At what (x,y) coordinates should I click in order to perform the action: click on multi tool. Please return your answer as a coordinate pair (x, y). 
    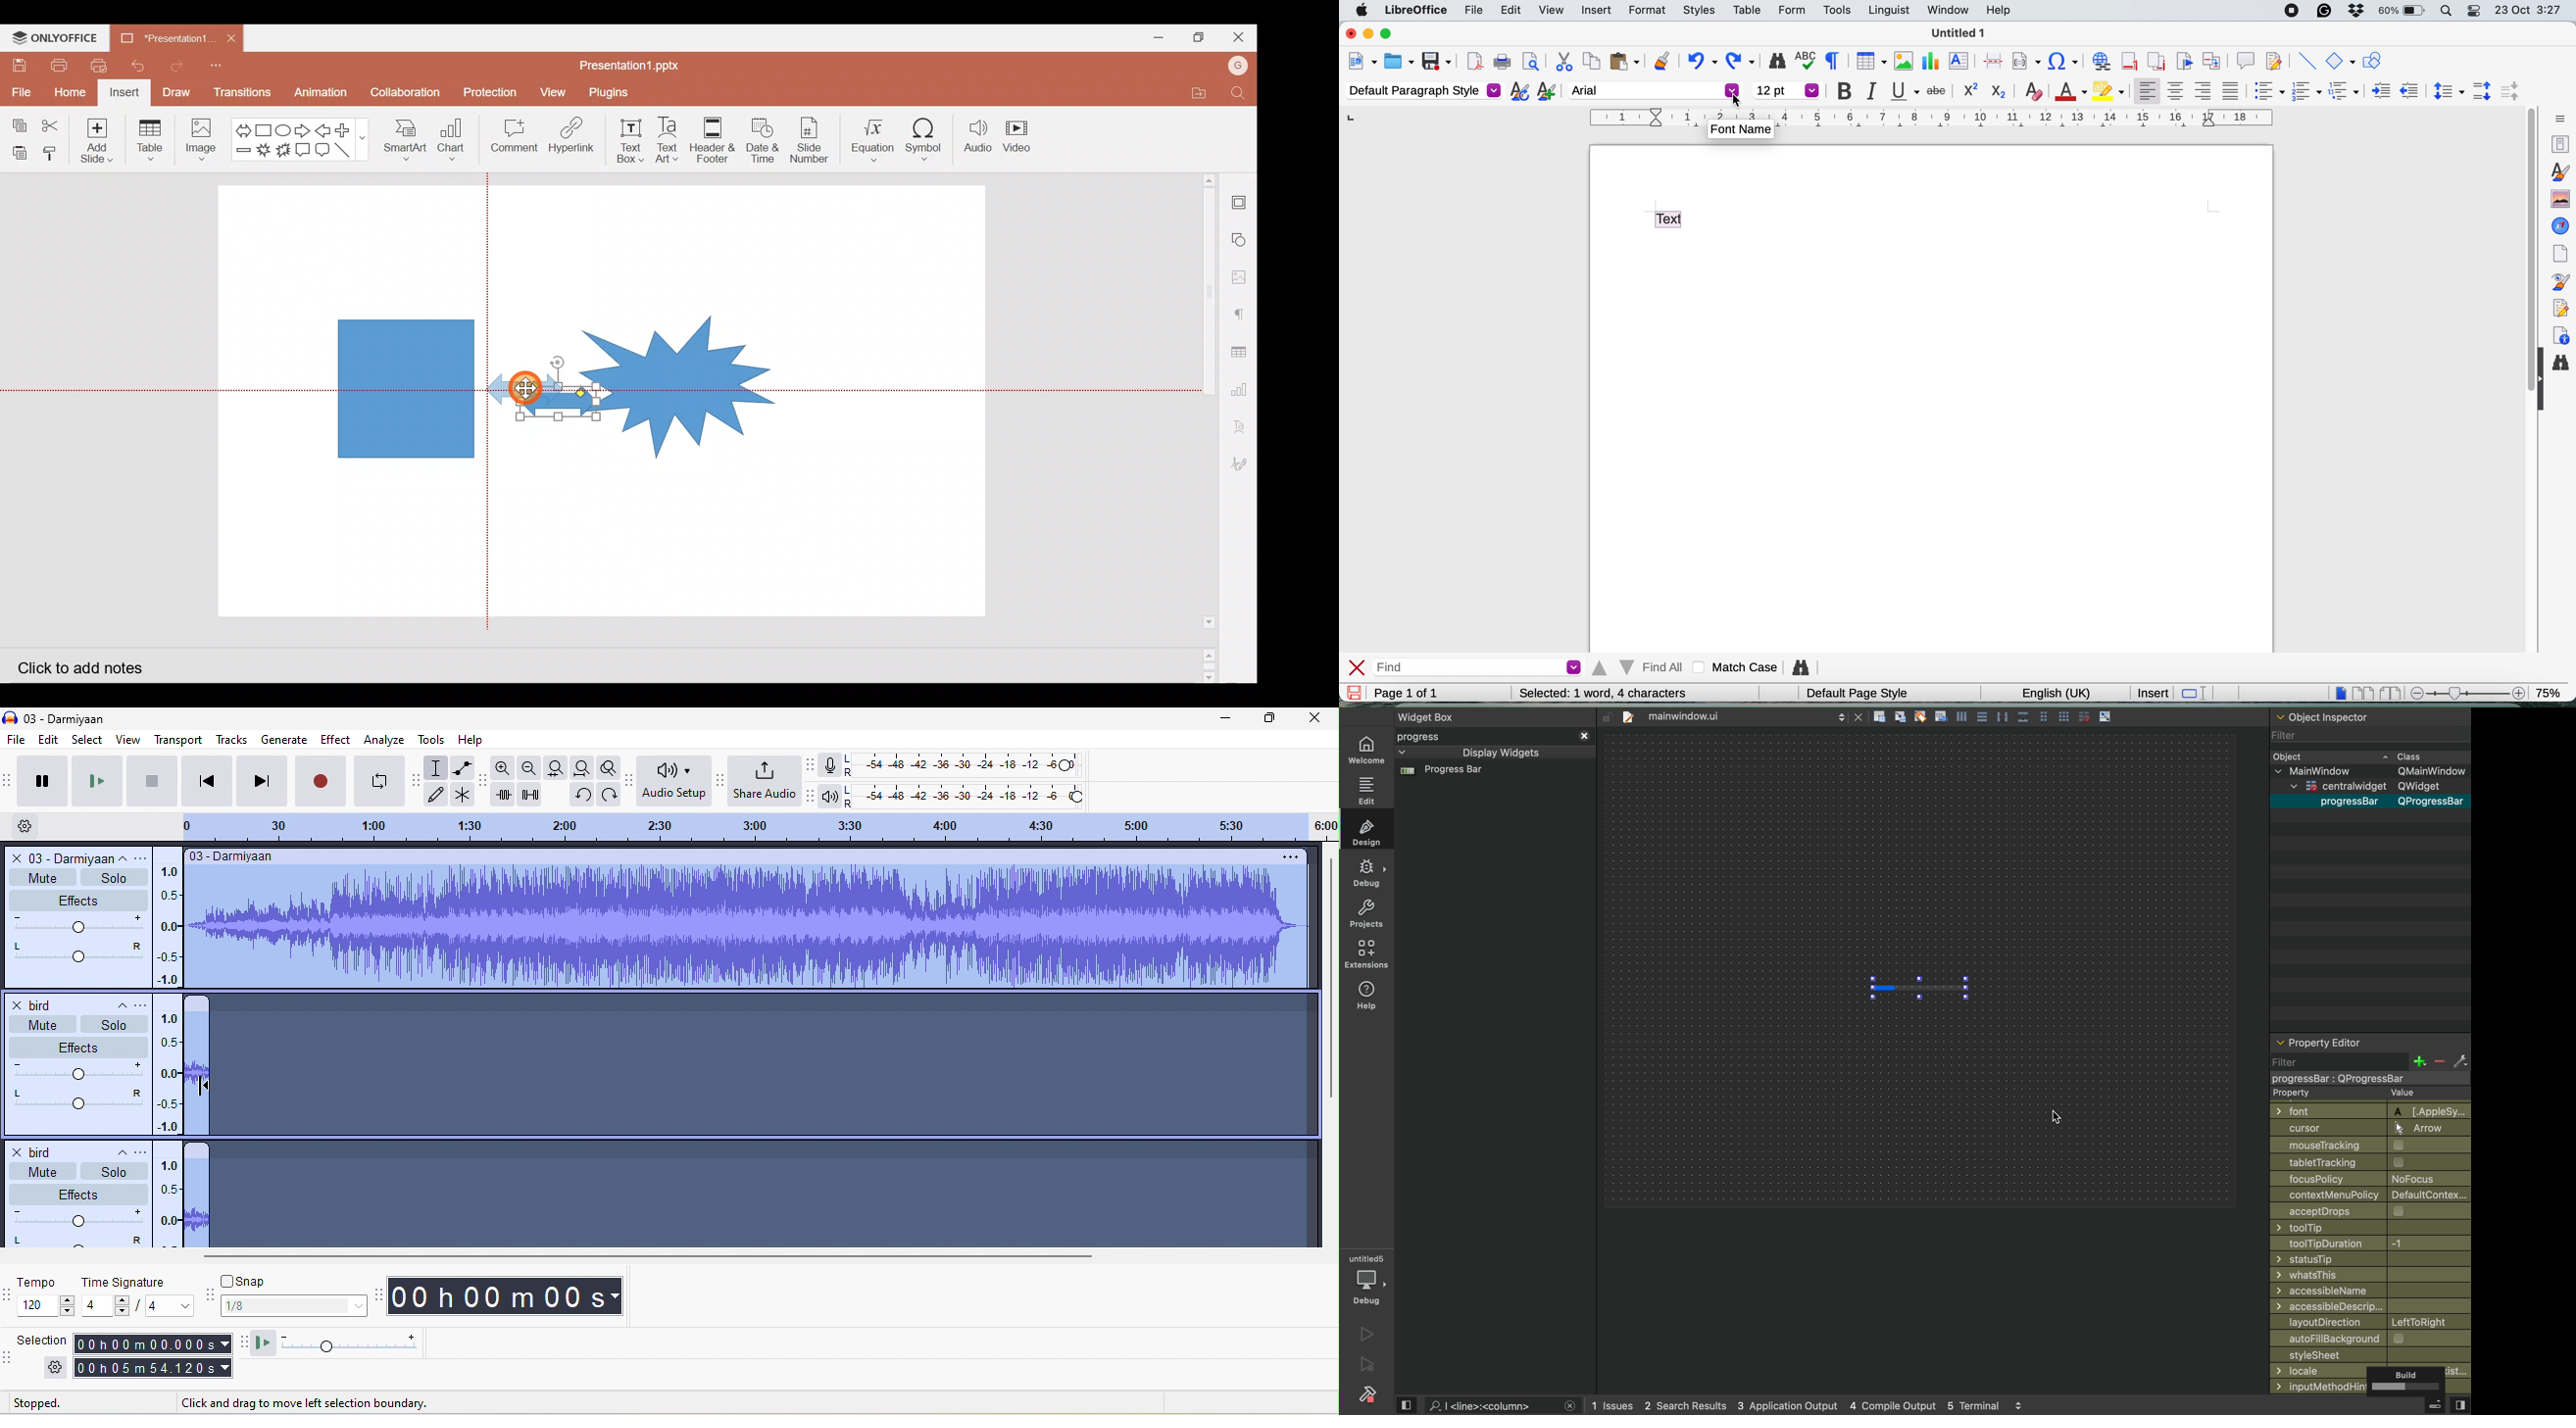
    Looking at the image, I should click on (467, 798).